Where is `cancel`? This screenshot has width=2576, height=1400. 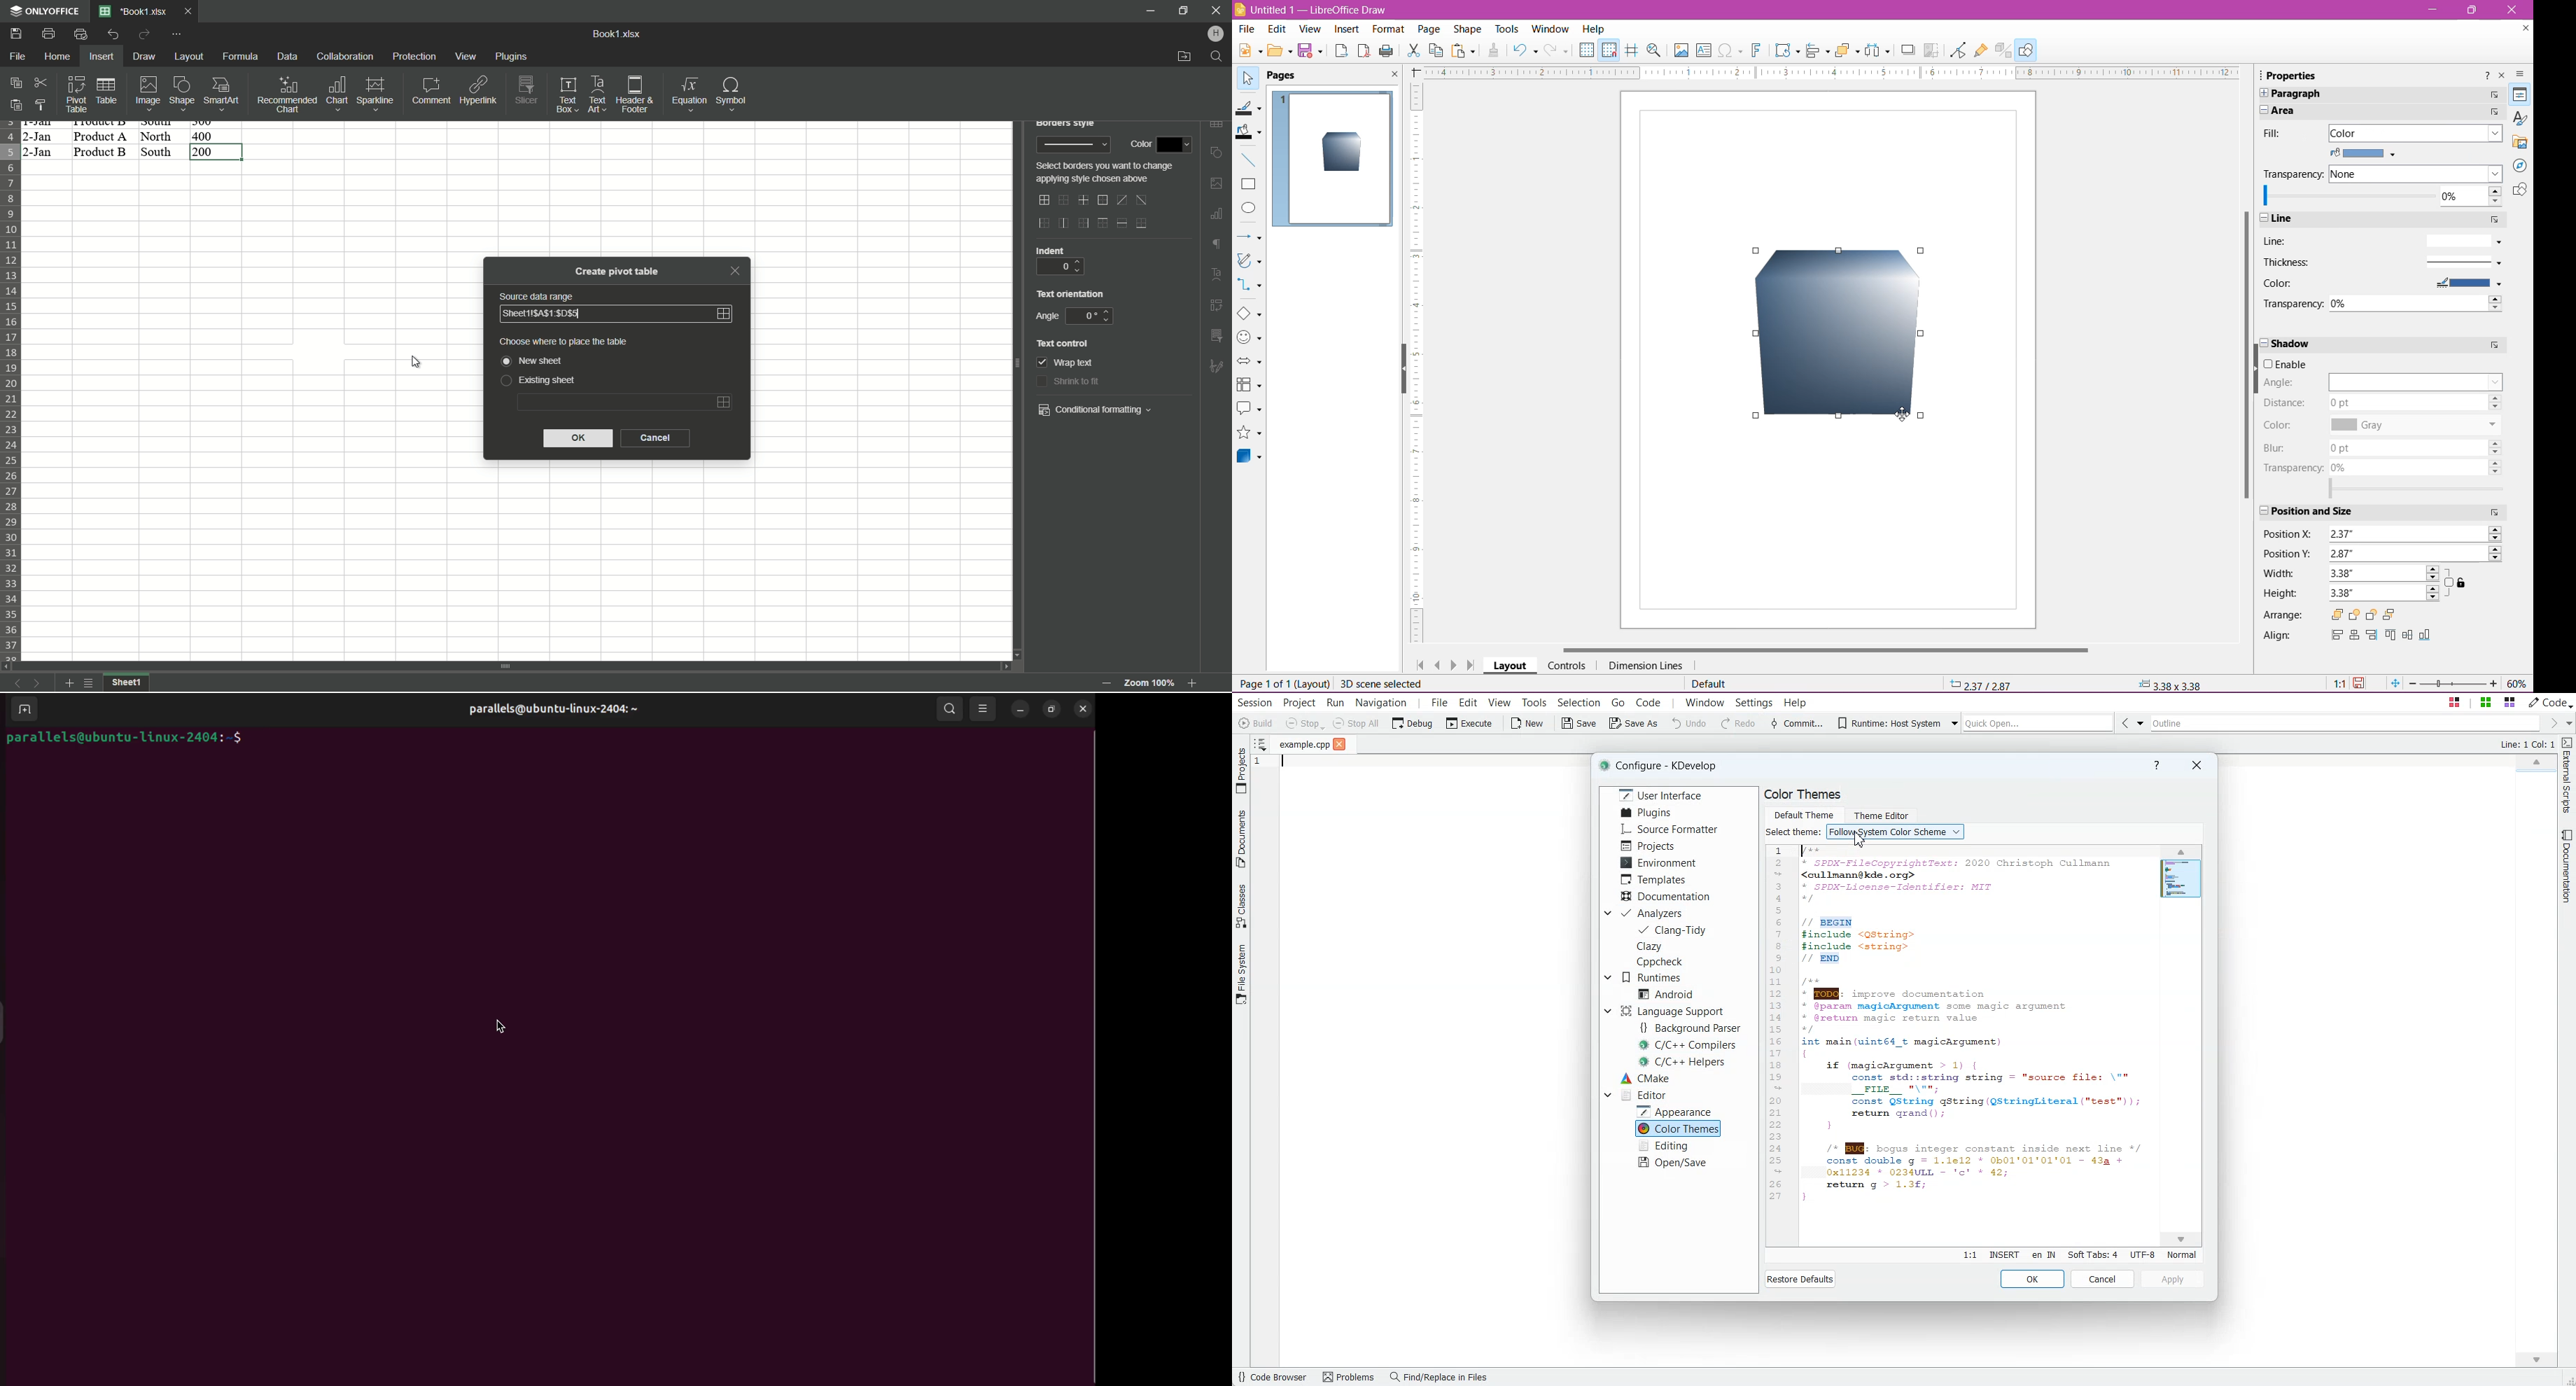 cancel is located at coordinates (658, 438).